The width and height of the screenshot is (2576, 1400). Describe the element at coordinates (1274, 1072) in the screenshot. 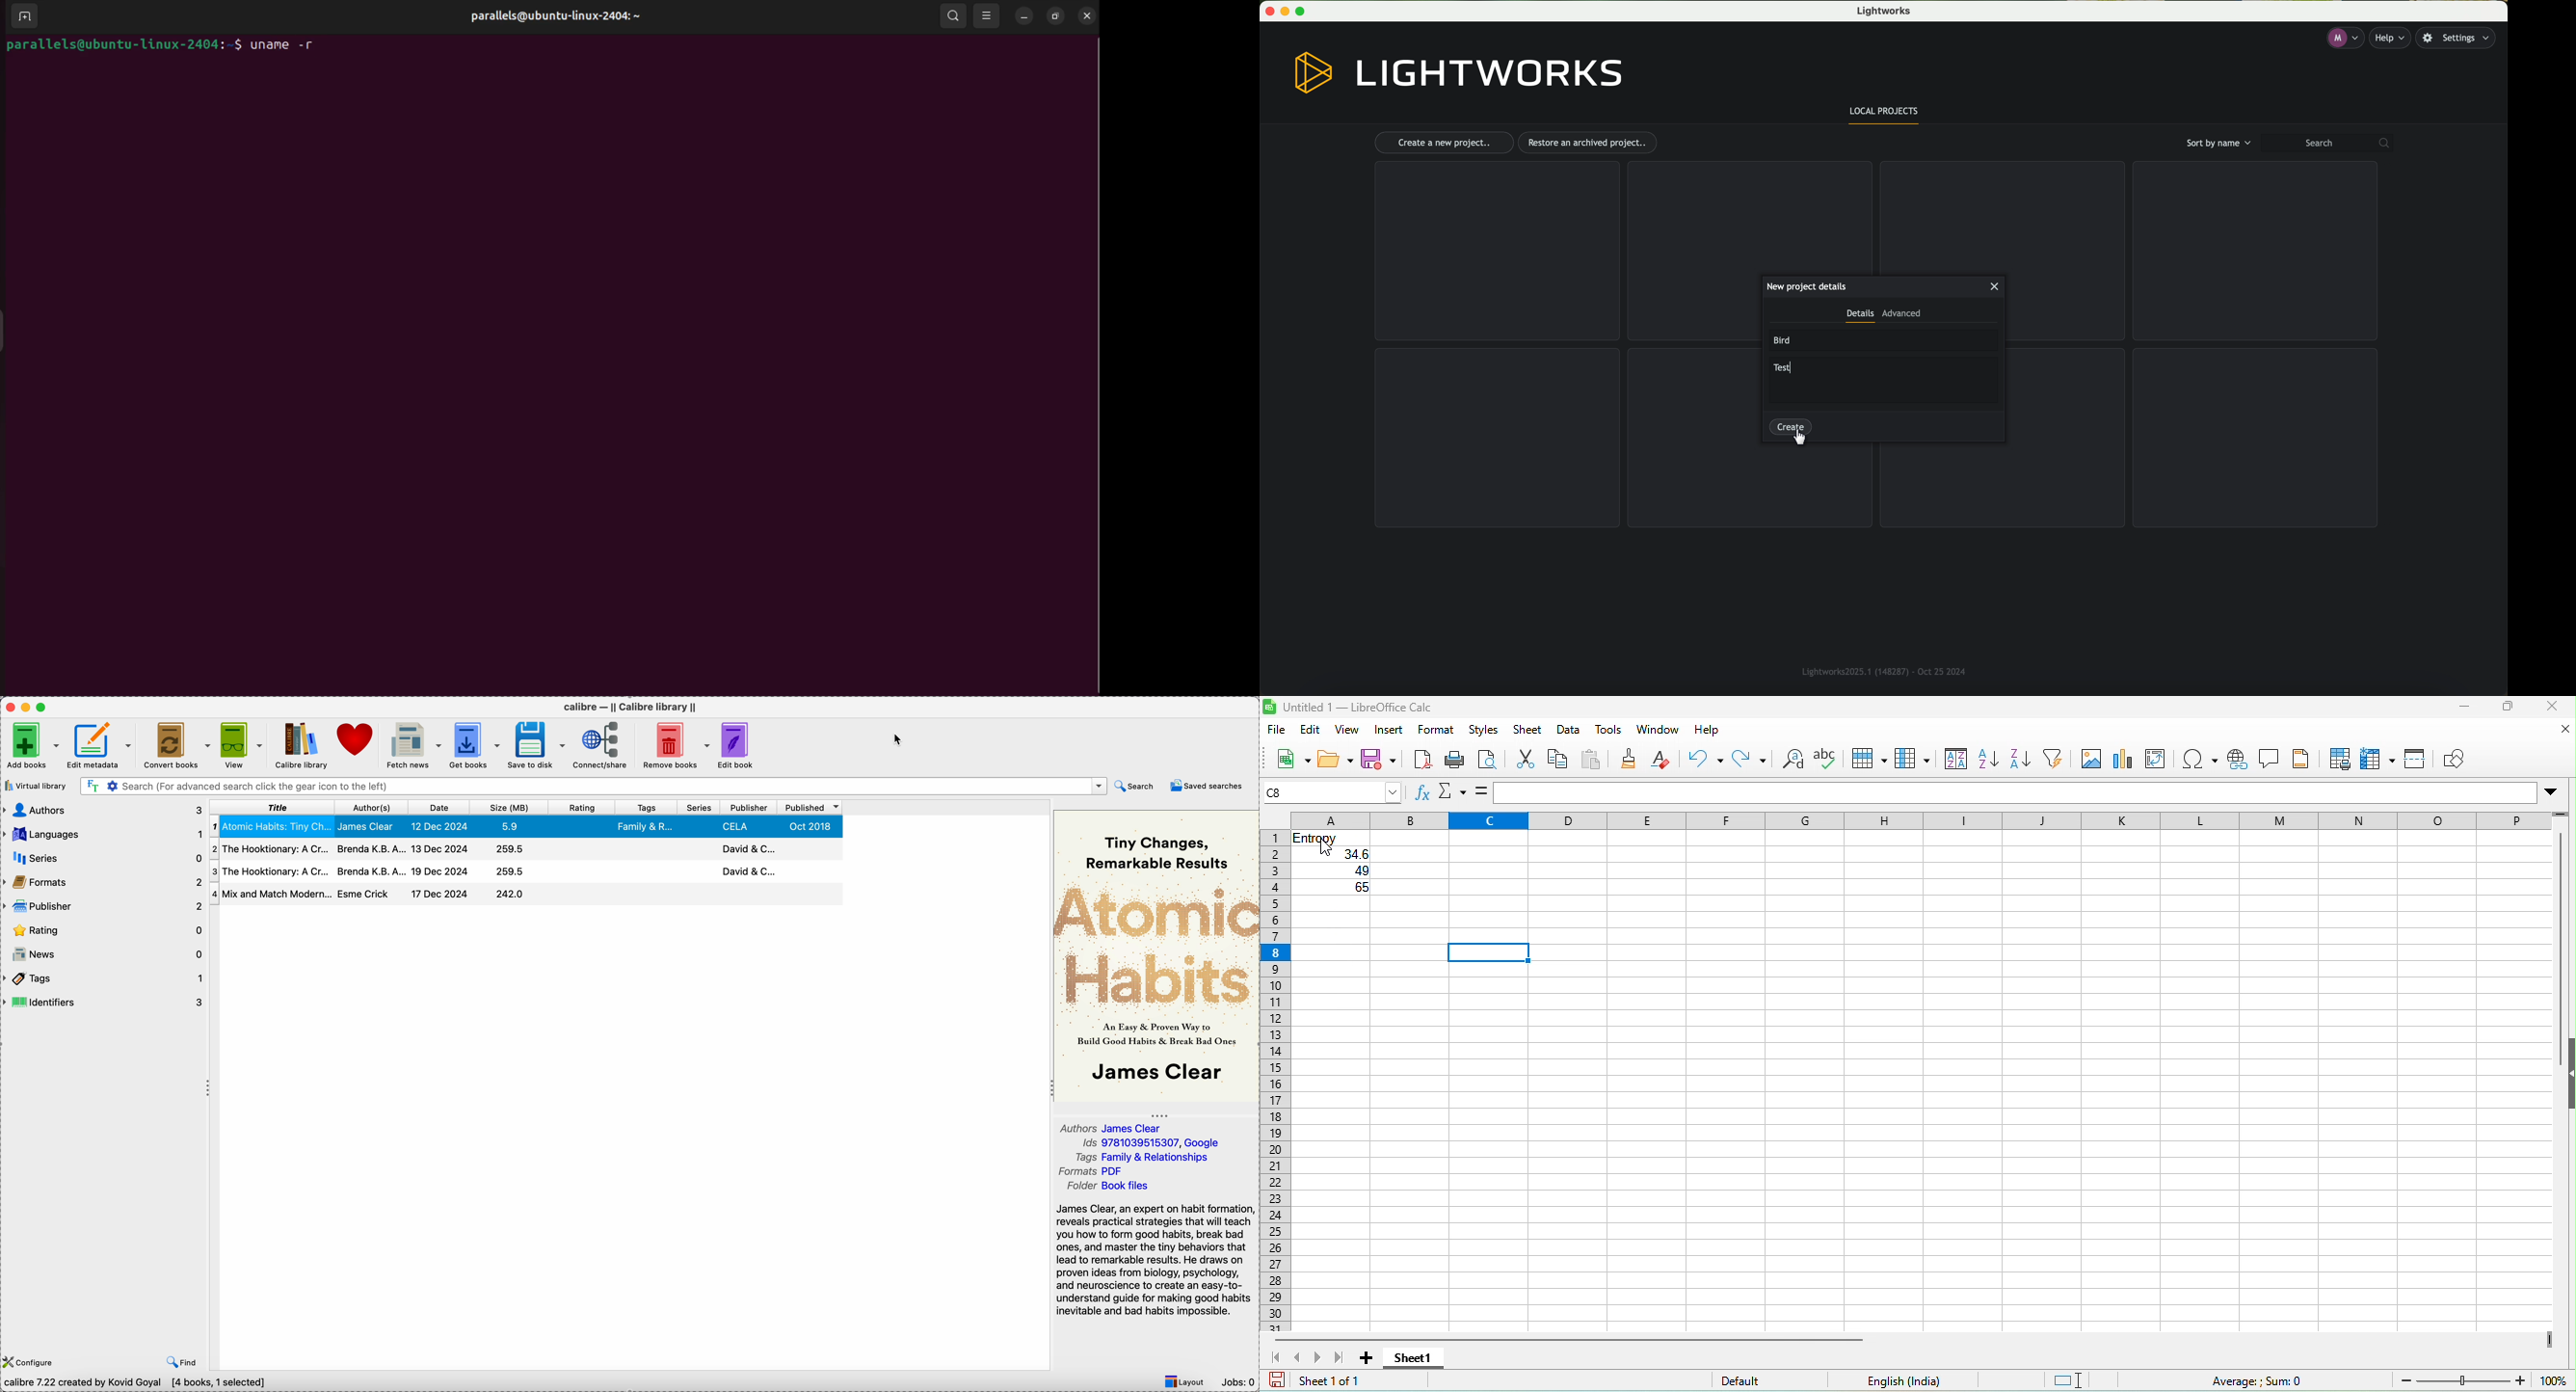

I see `rows` at that location.